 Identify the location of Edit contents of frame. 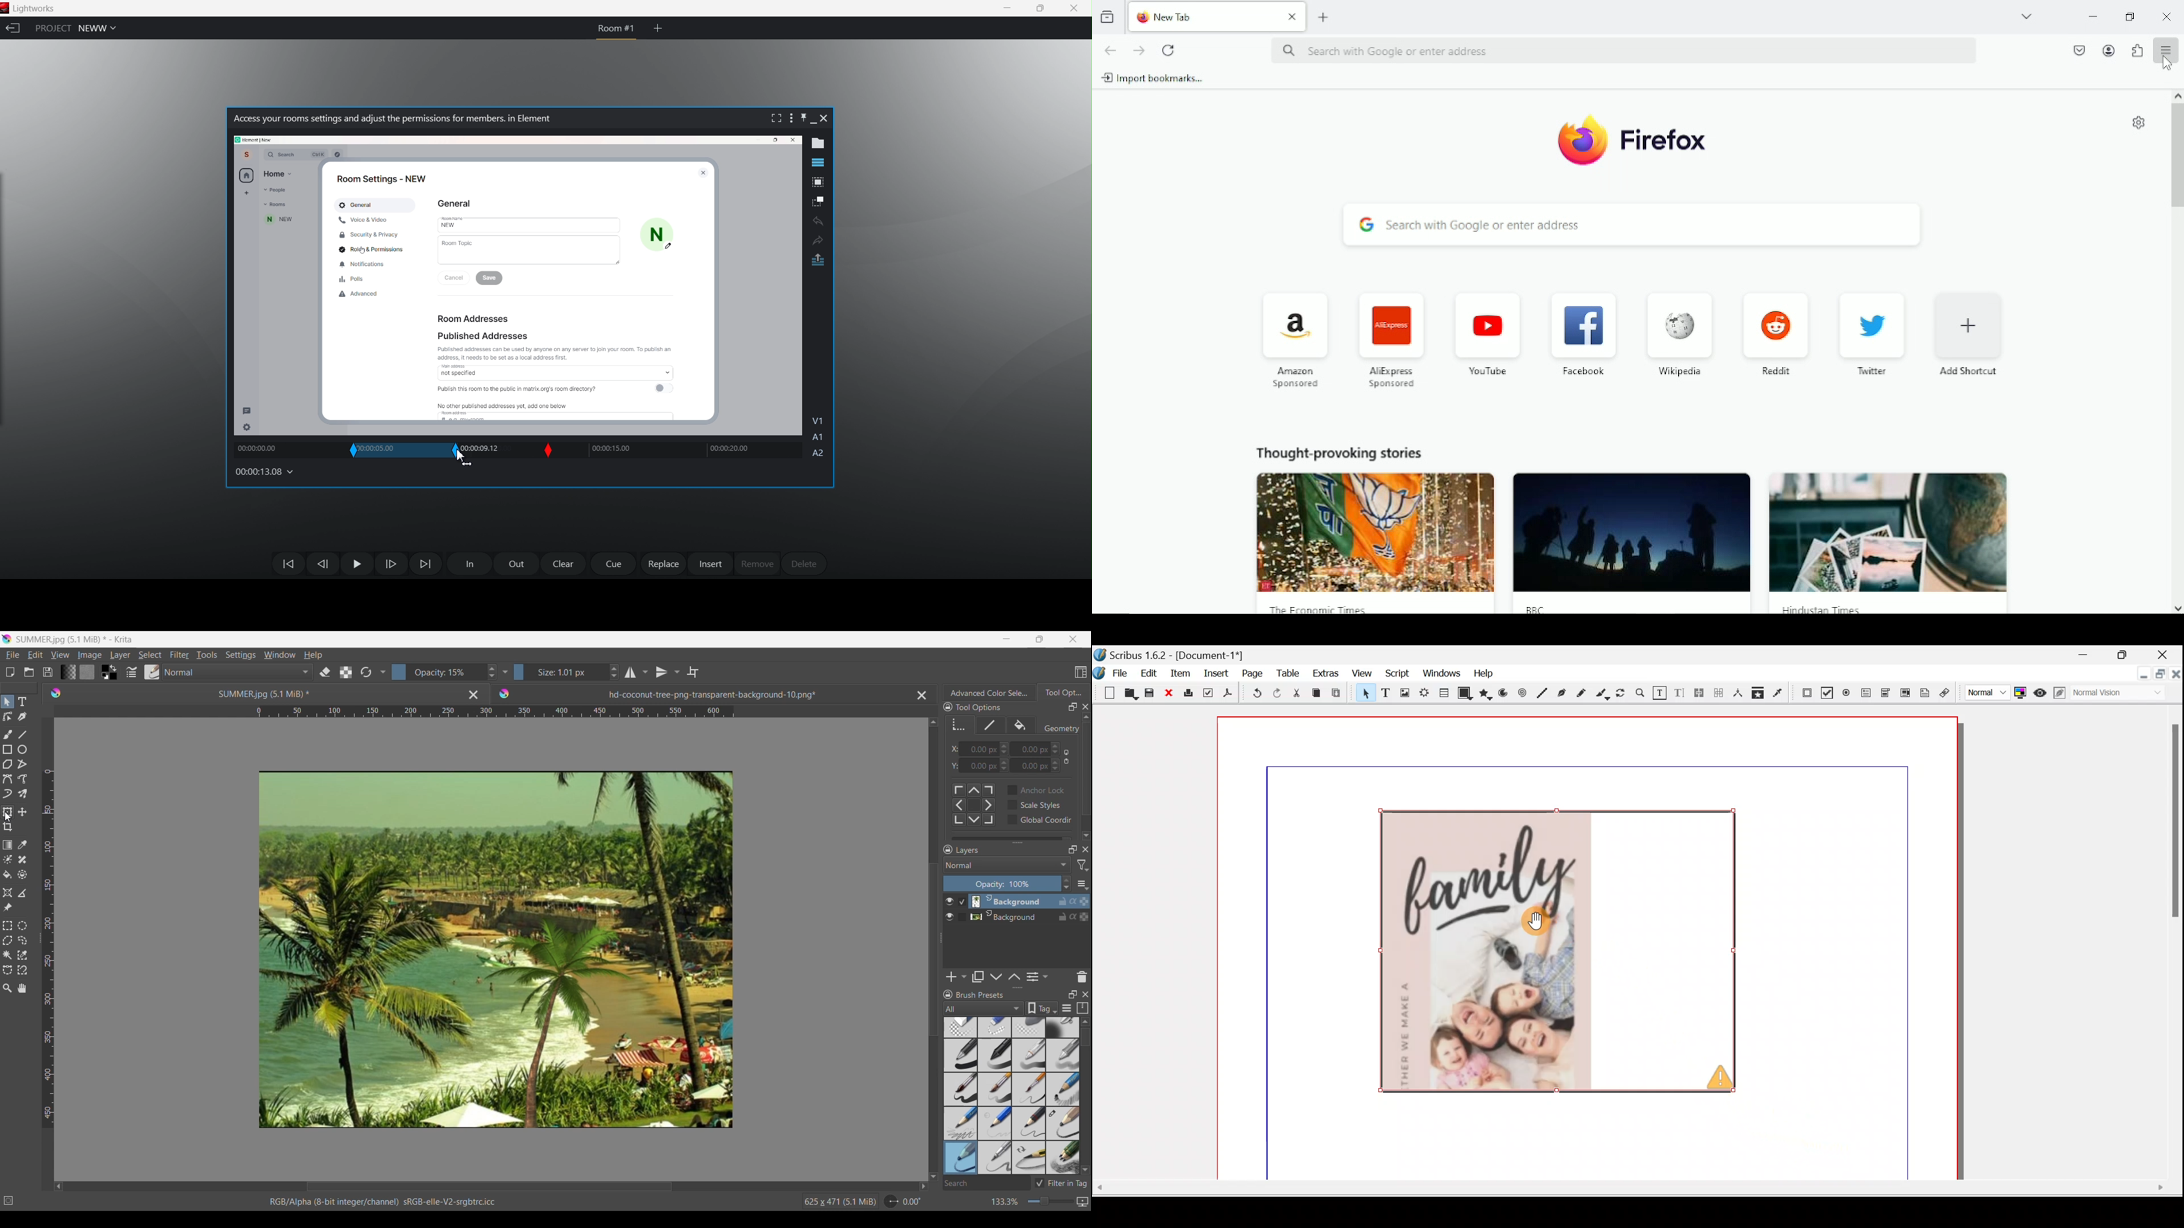
(1659, 692).